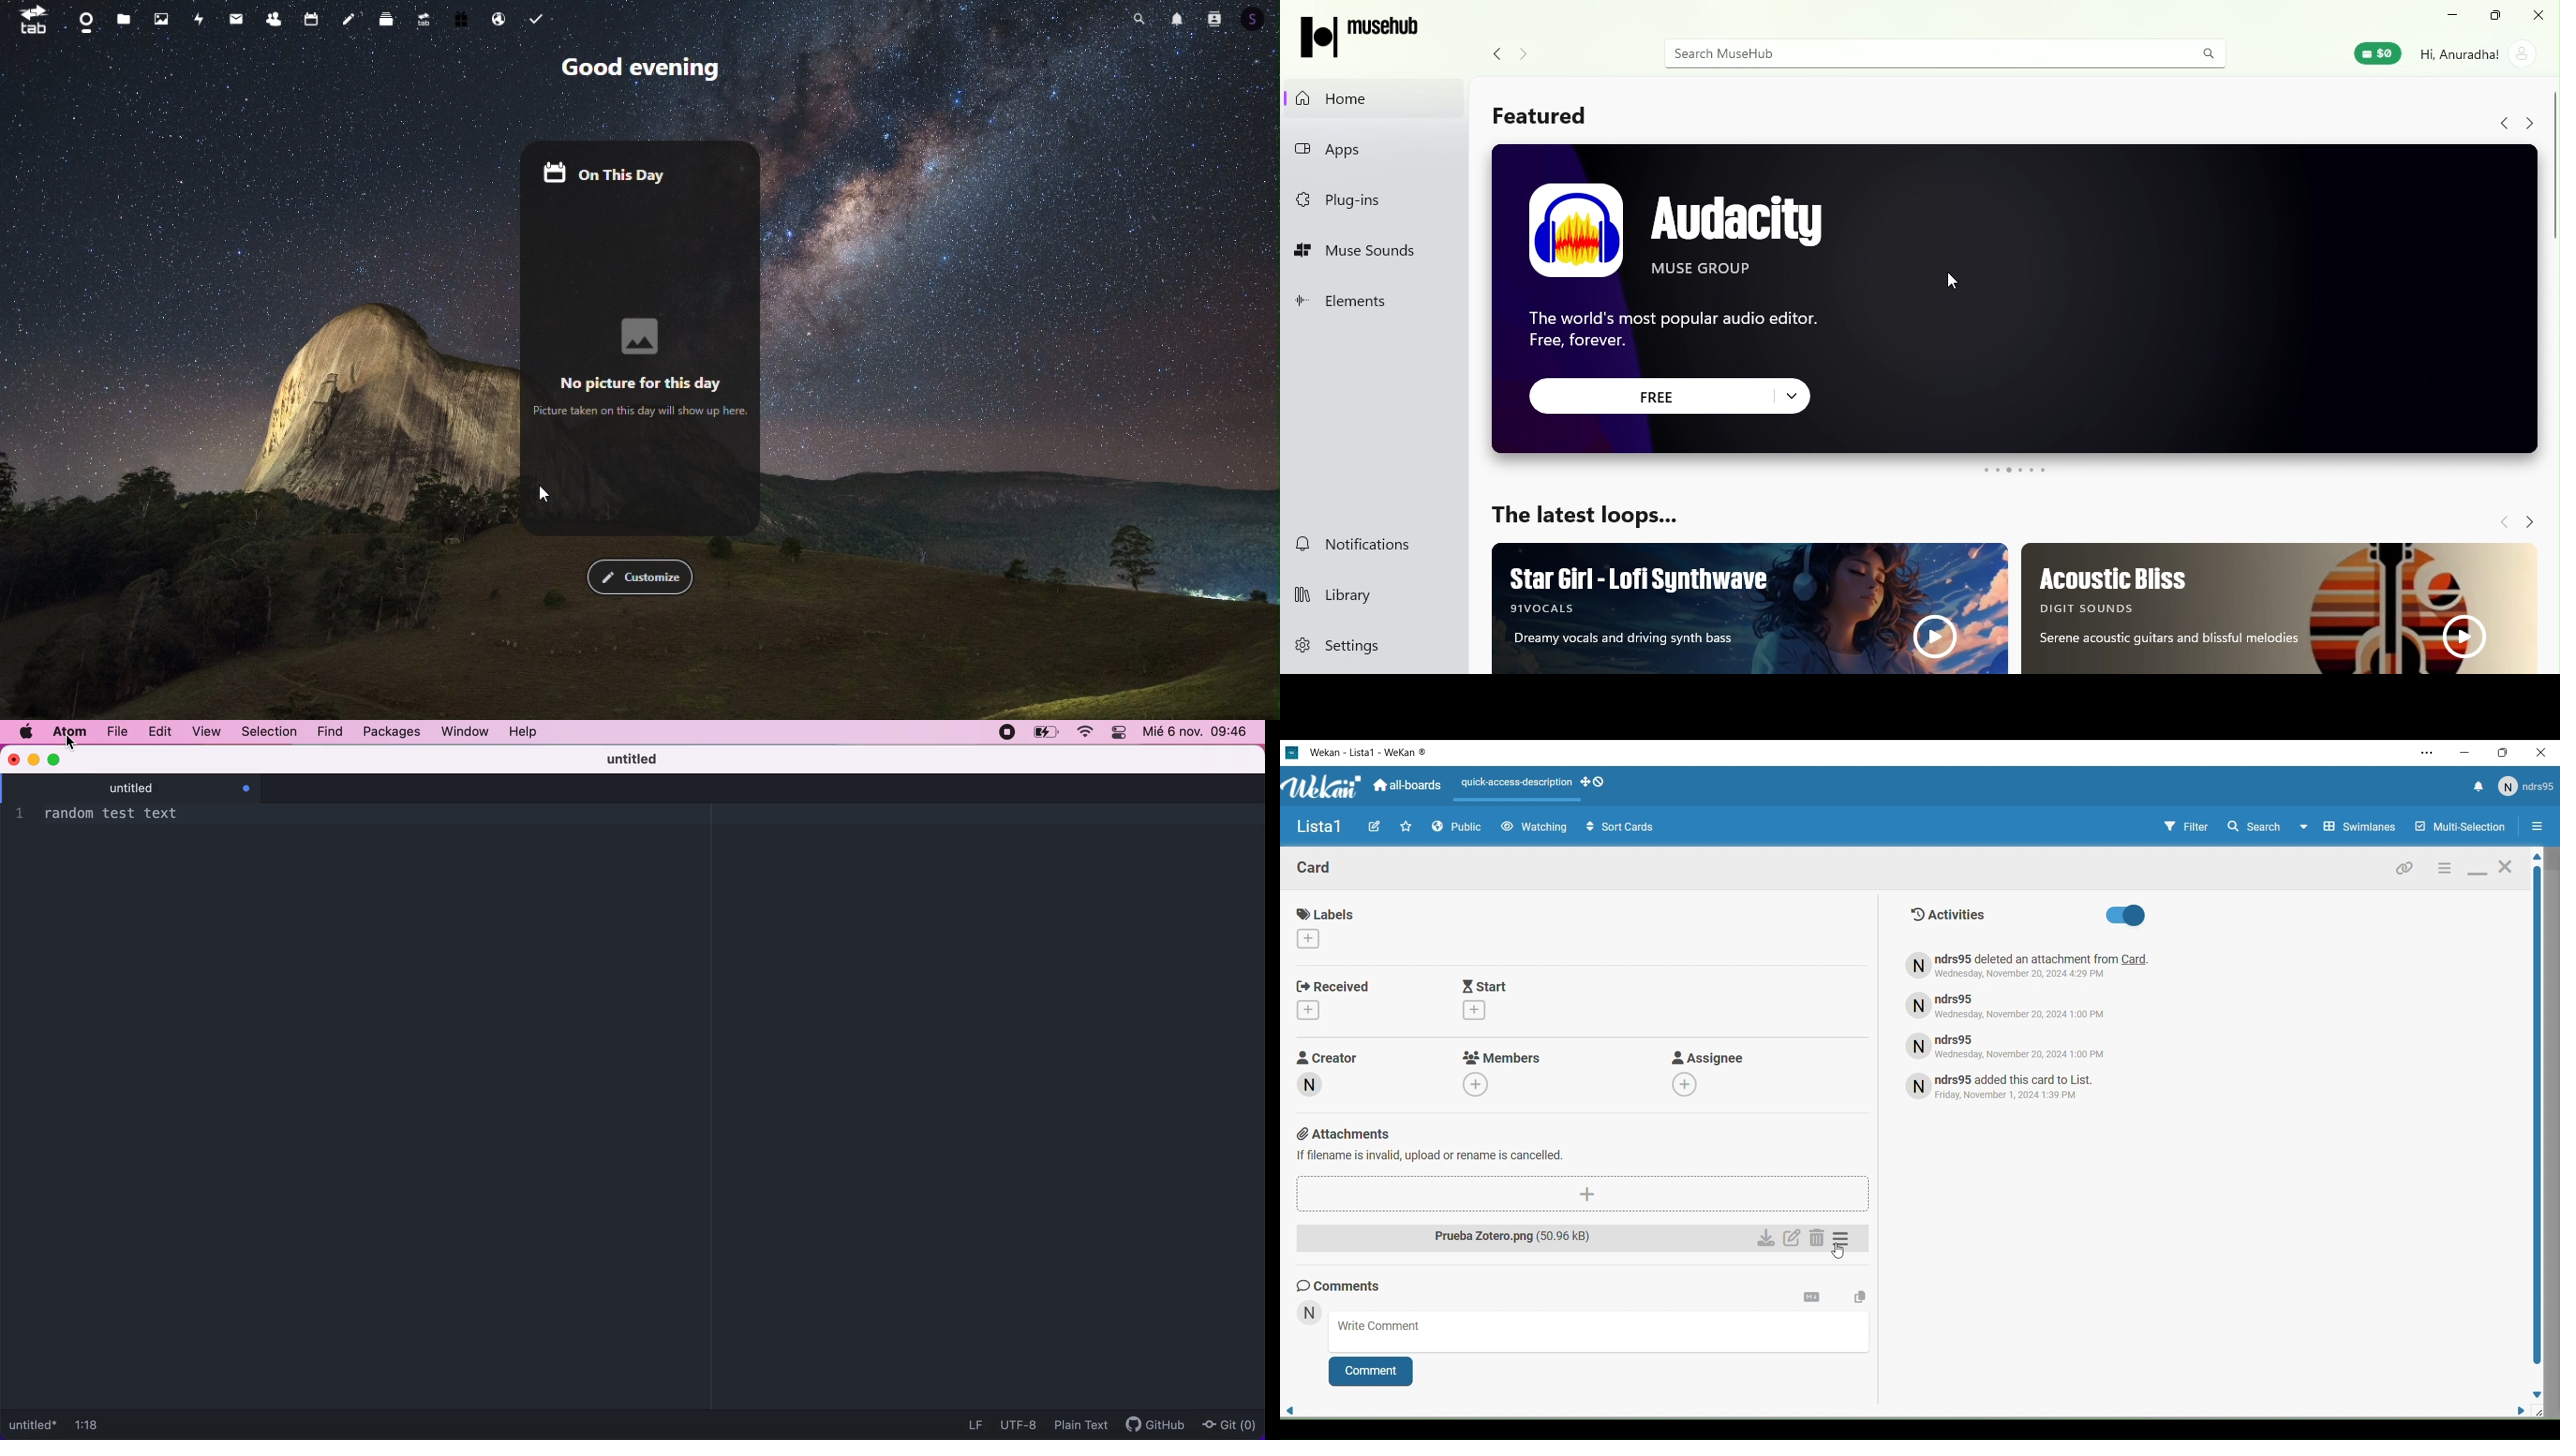  Describe the element at coordinates (975, 1423) in the screenshot. I see `LF` at that location.